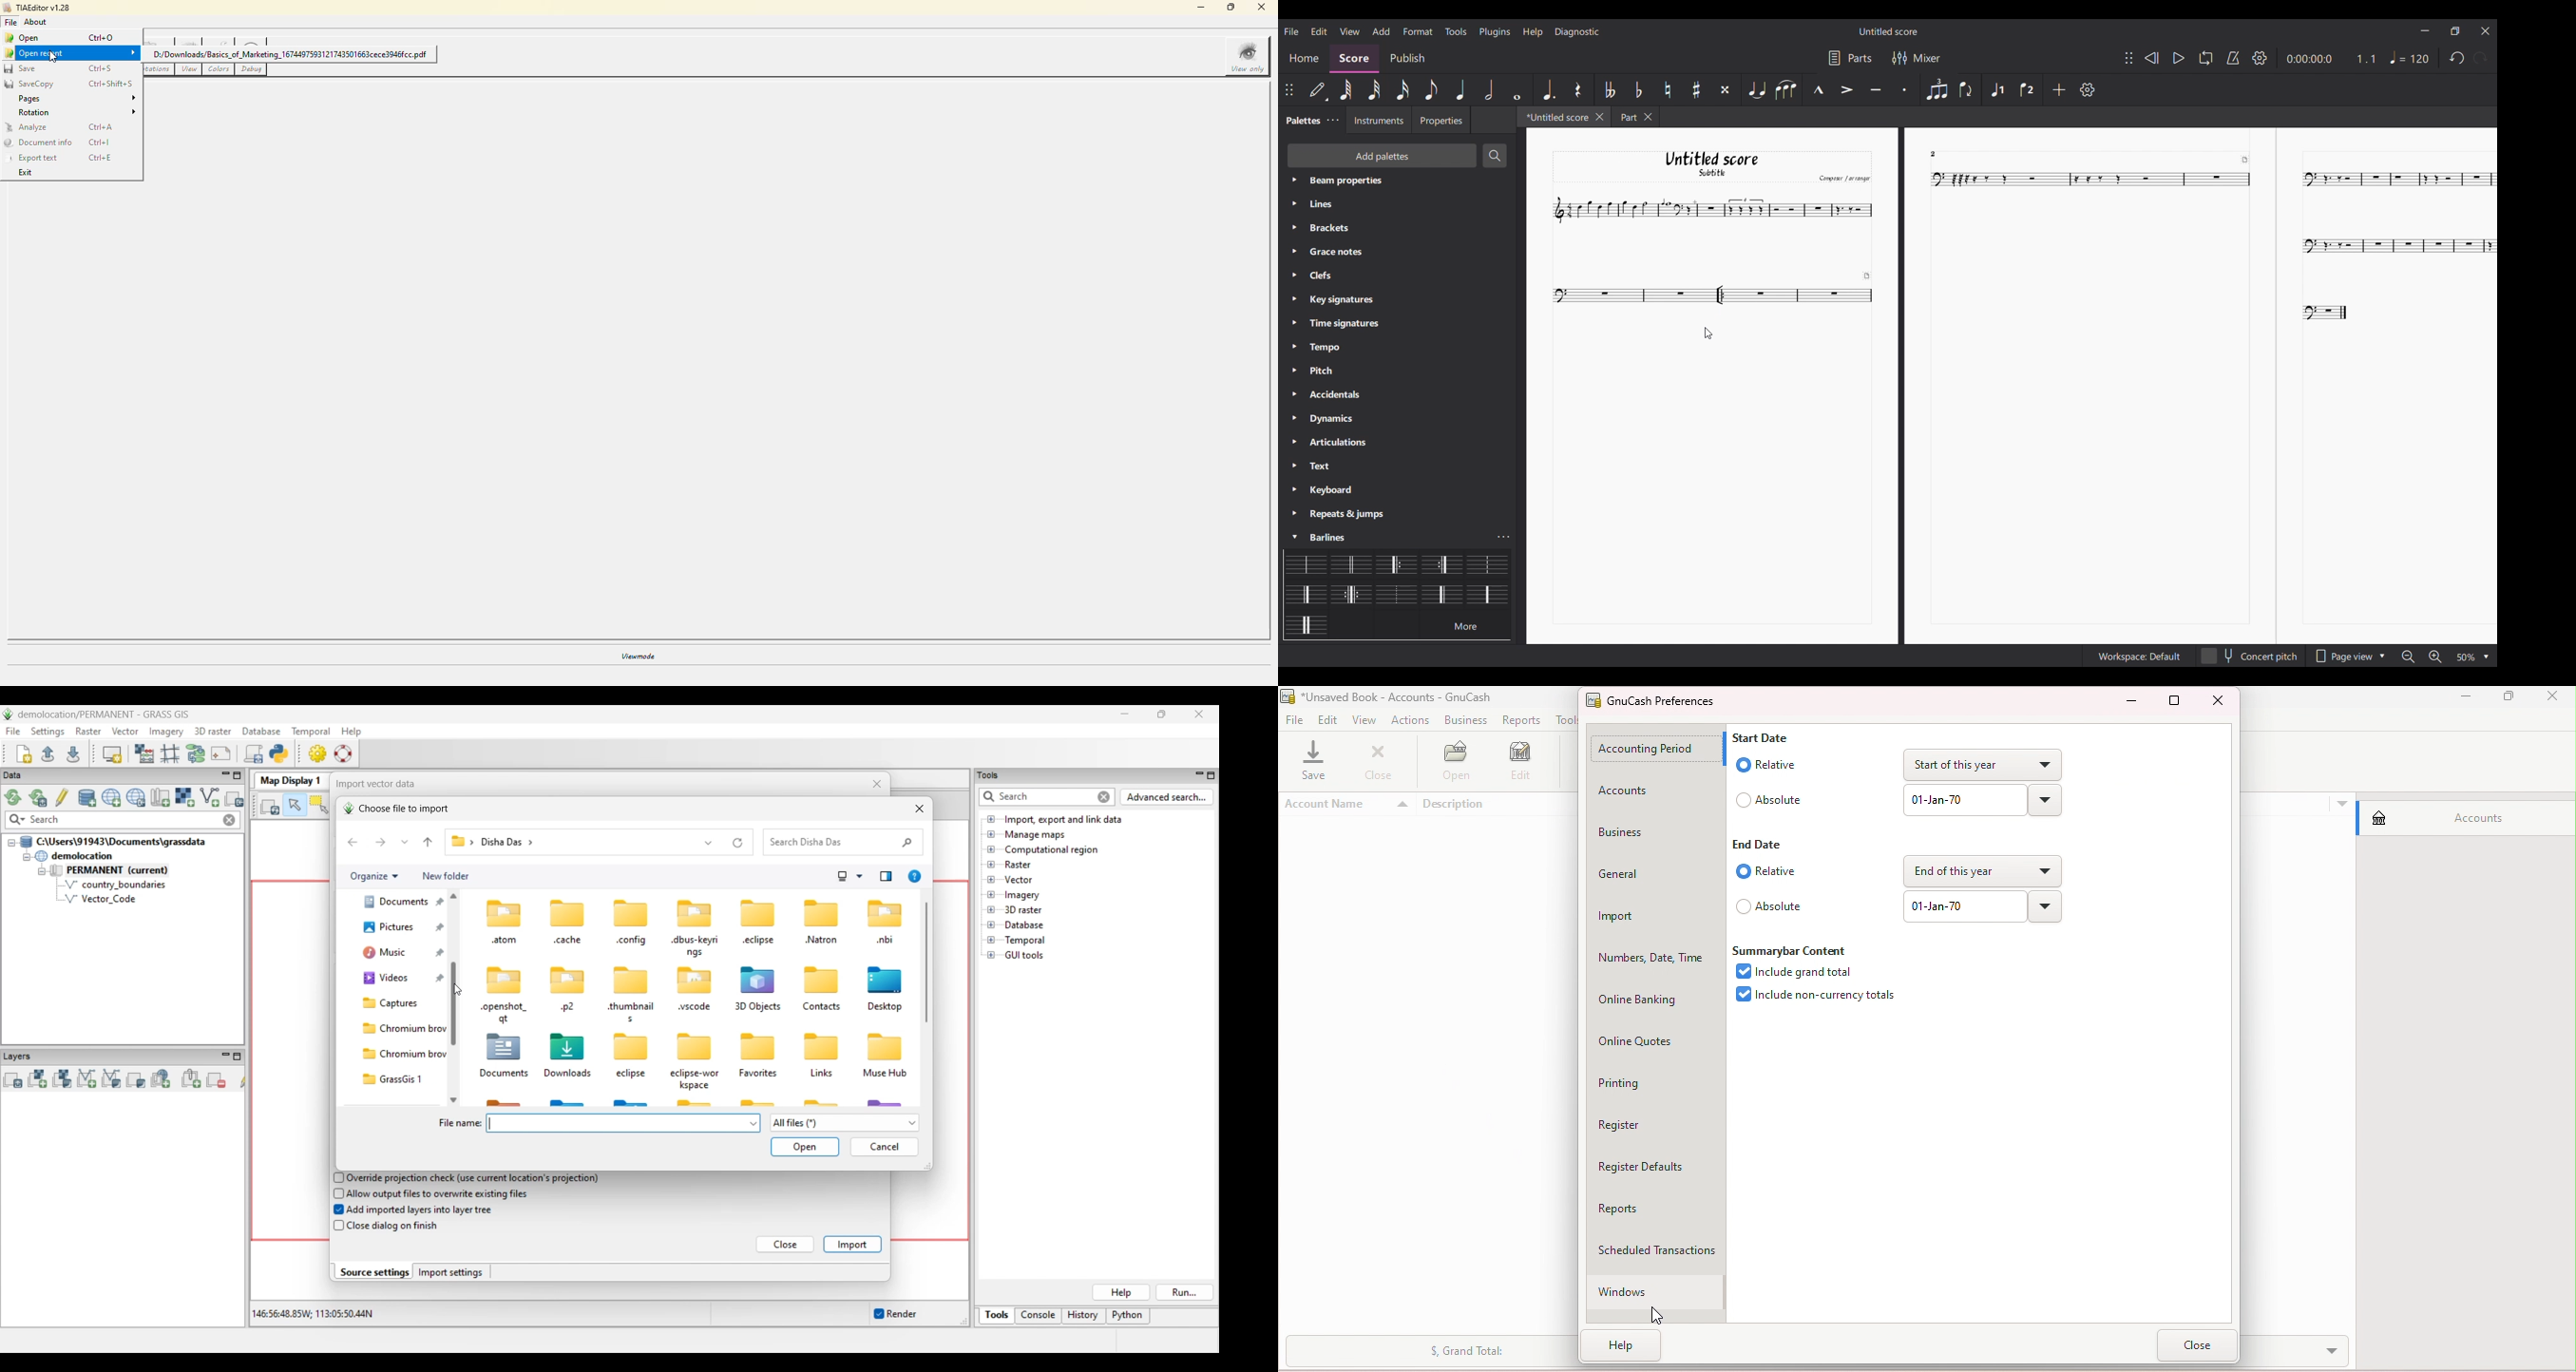 This screenshot has height=1372, width=2576. What do you see at coordinates (1495, 155) in the screenshot?
I see `Search` at bounding box center [1495, 155].